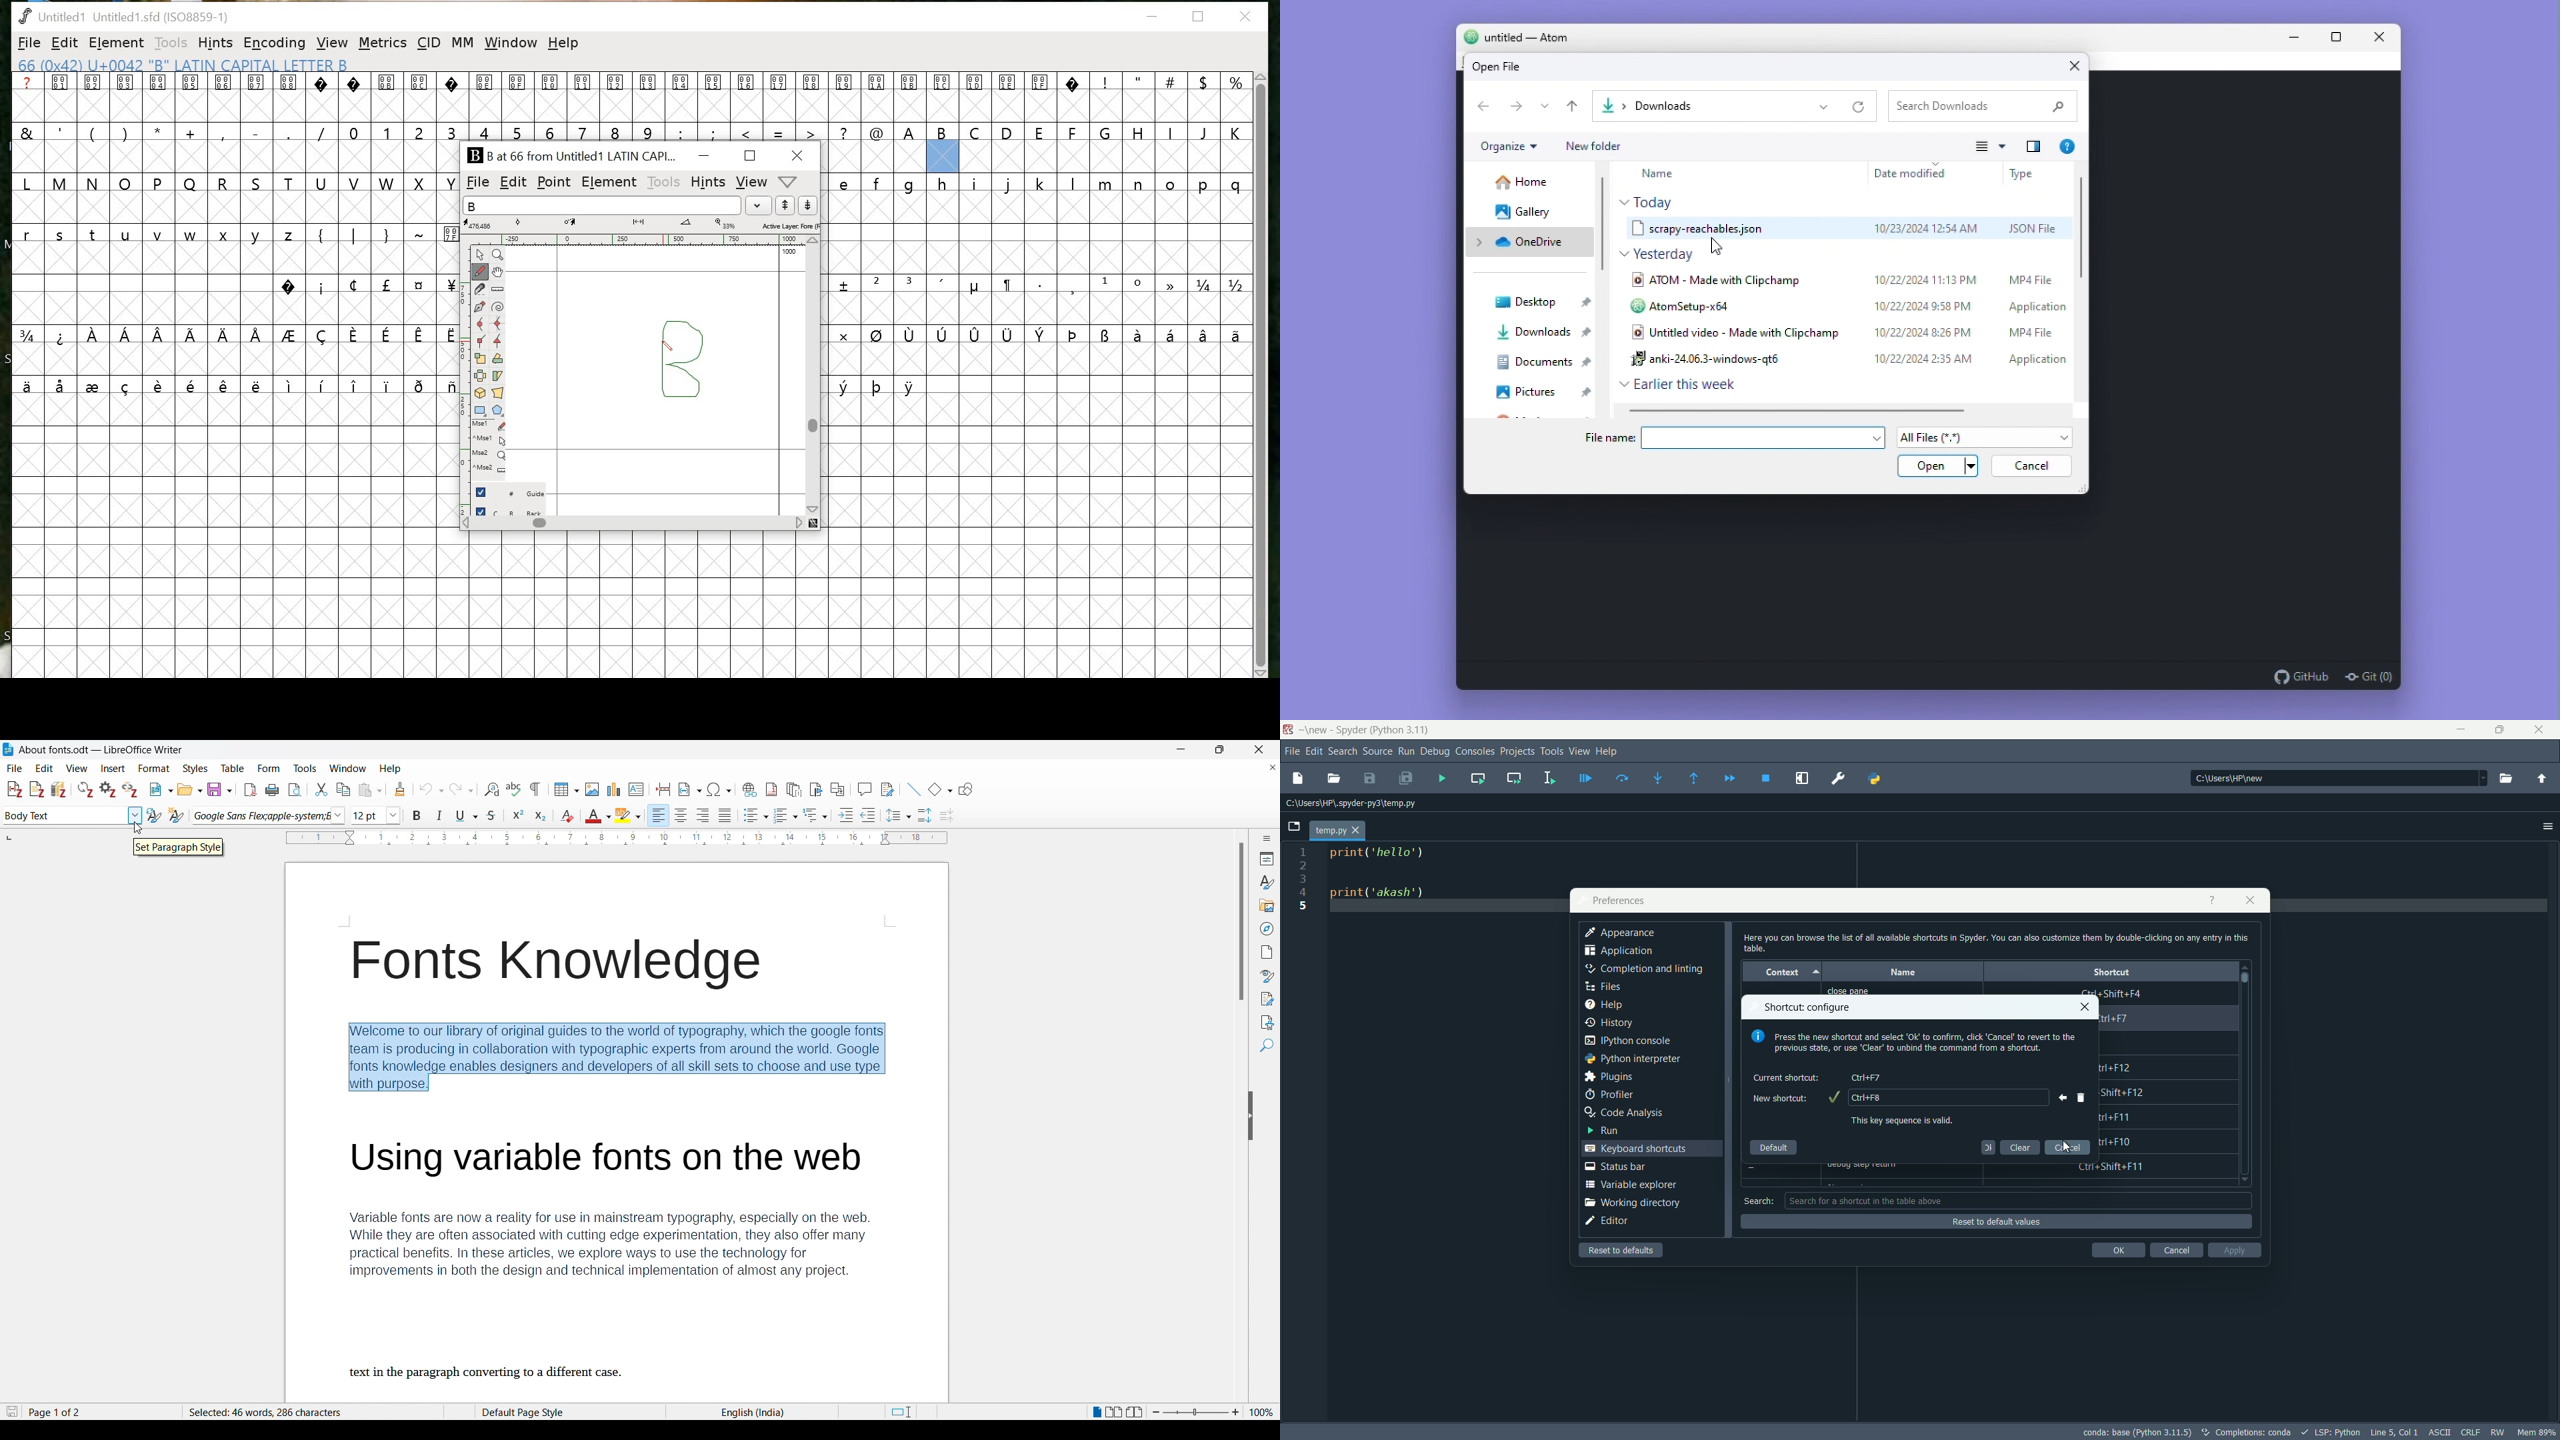 The height and width of the screenshot is (1456, 2576). Describe the element at coordinates (1618, 901) in the screenshot. I see `preferences` at that location.